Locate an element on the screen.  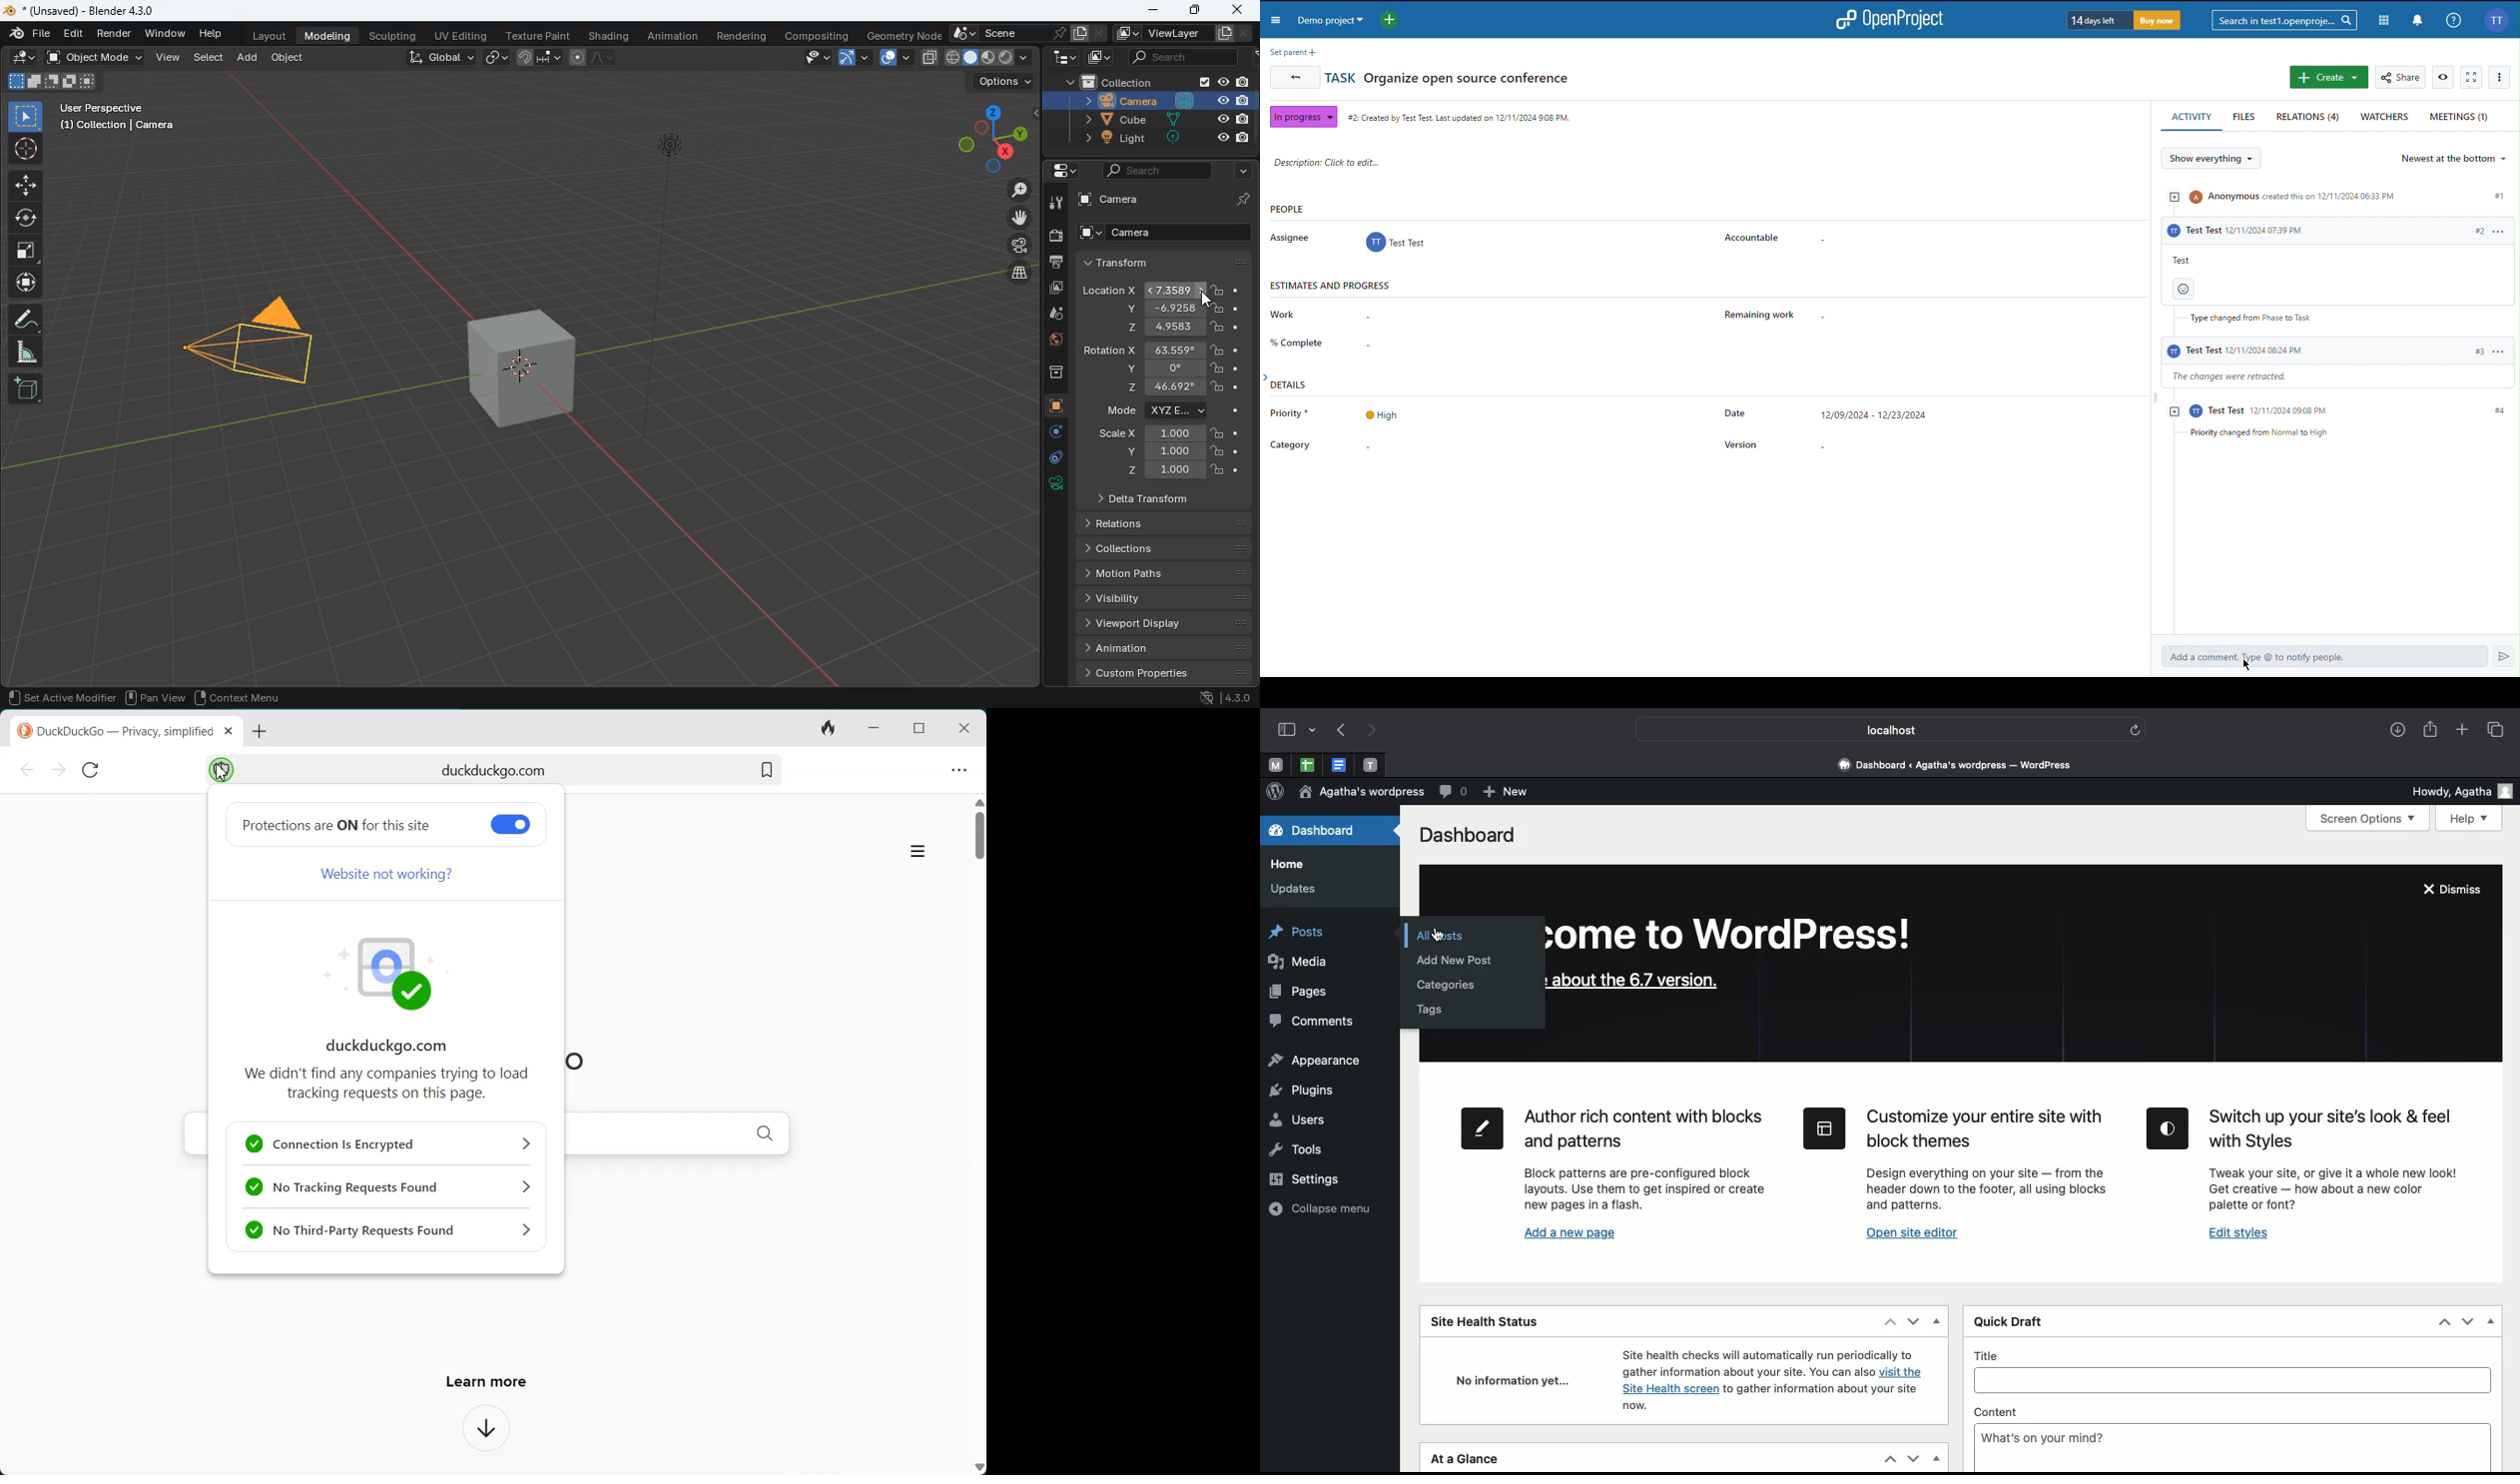
hyperlink website not working is located at coordinates (387, 874).